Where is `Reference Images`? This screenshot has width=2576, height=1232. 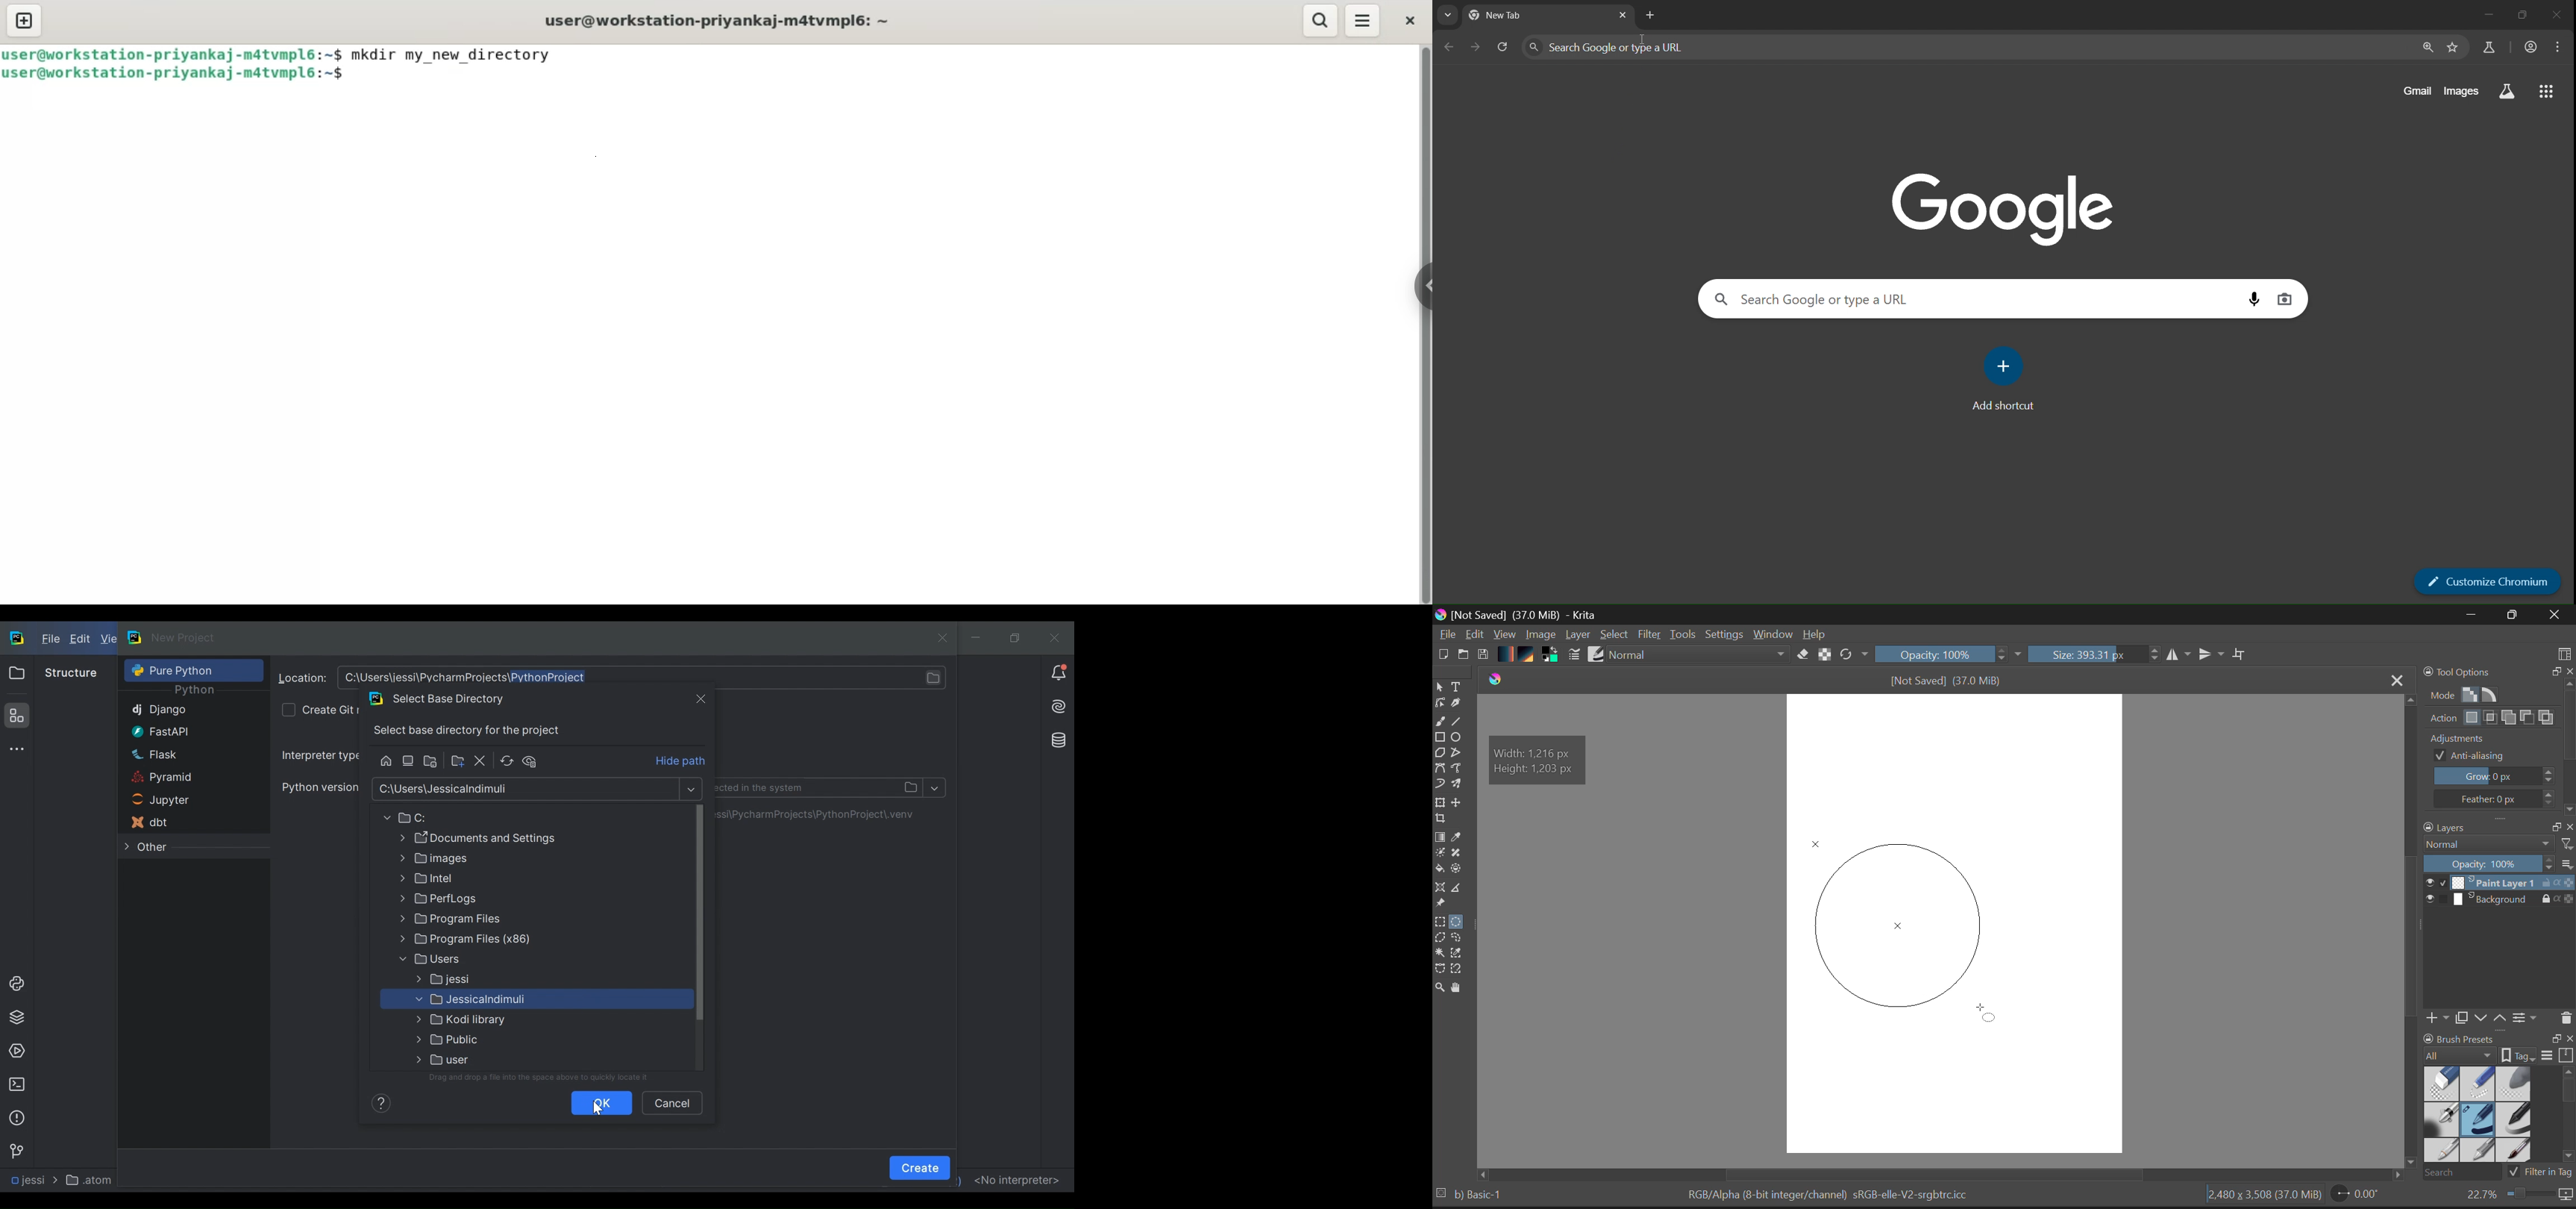
Reference Images is located at coordinates (1442, 904).